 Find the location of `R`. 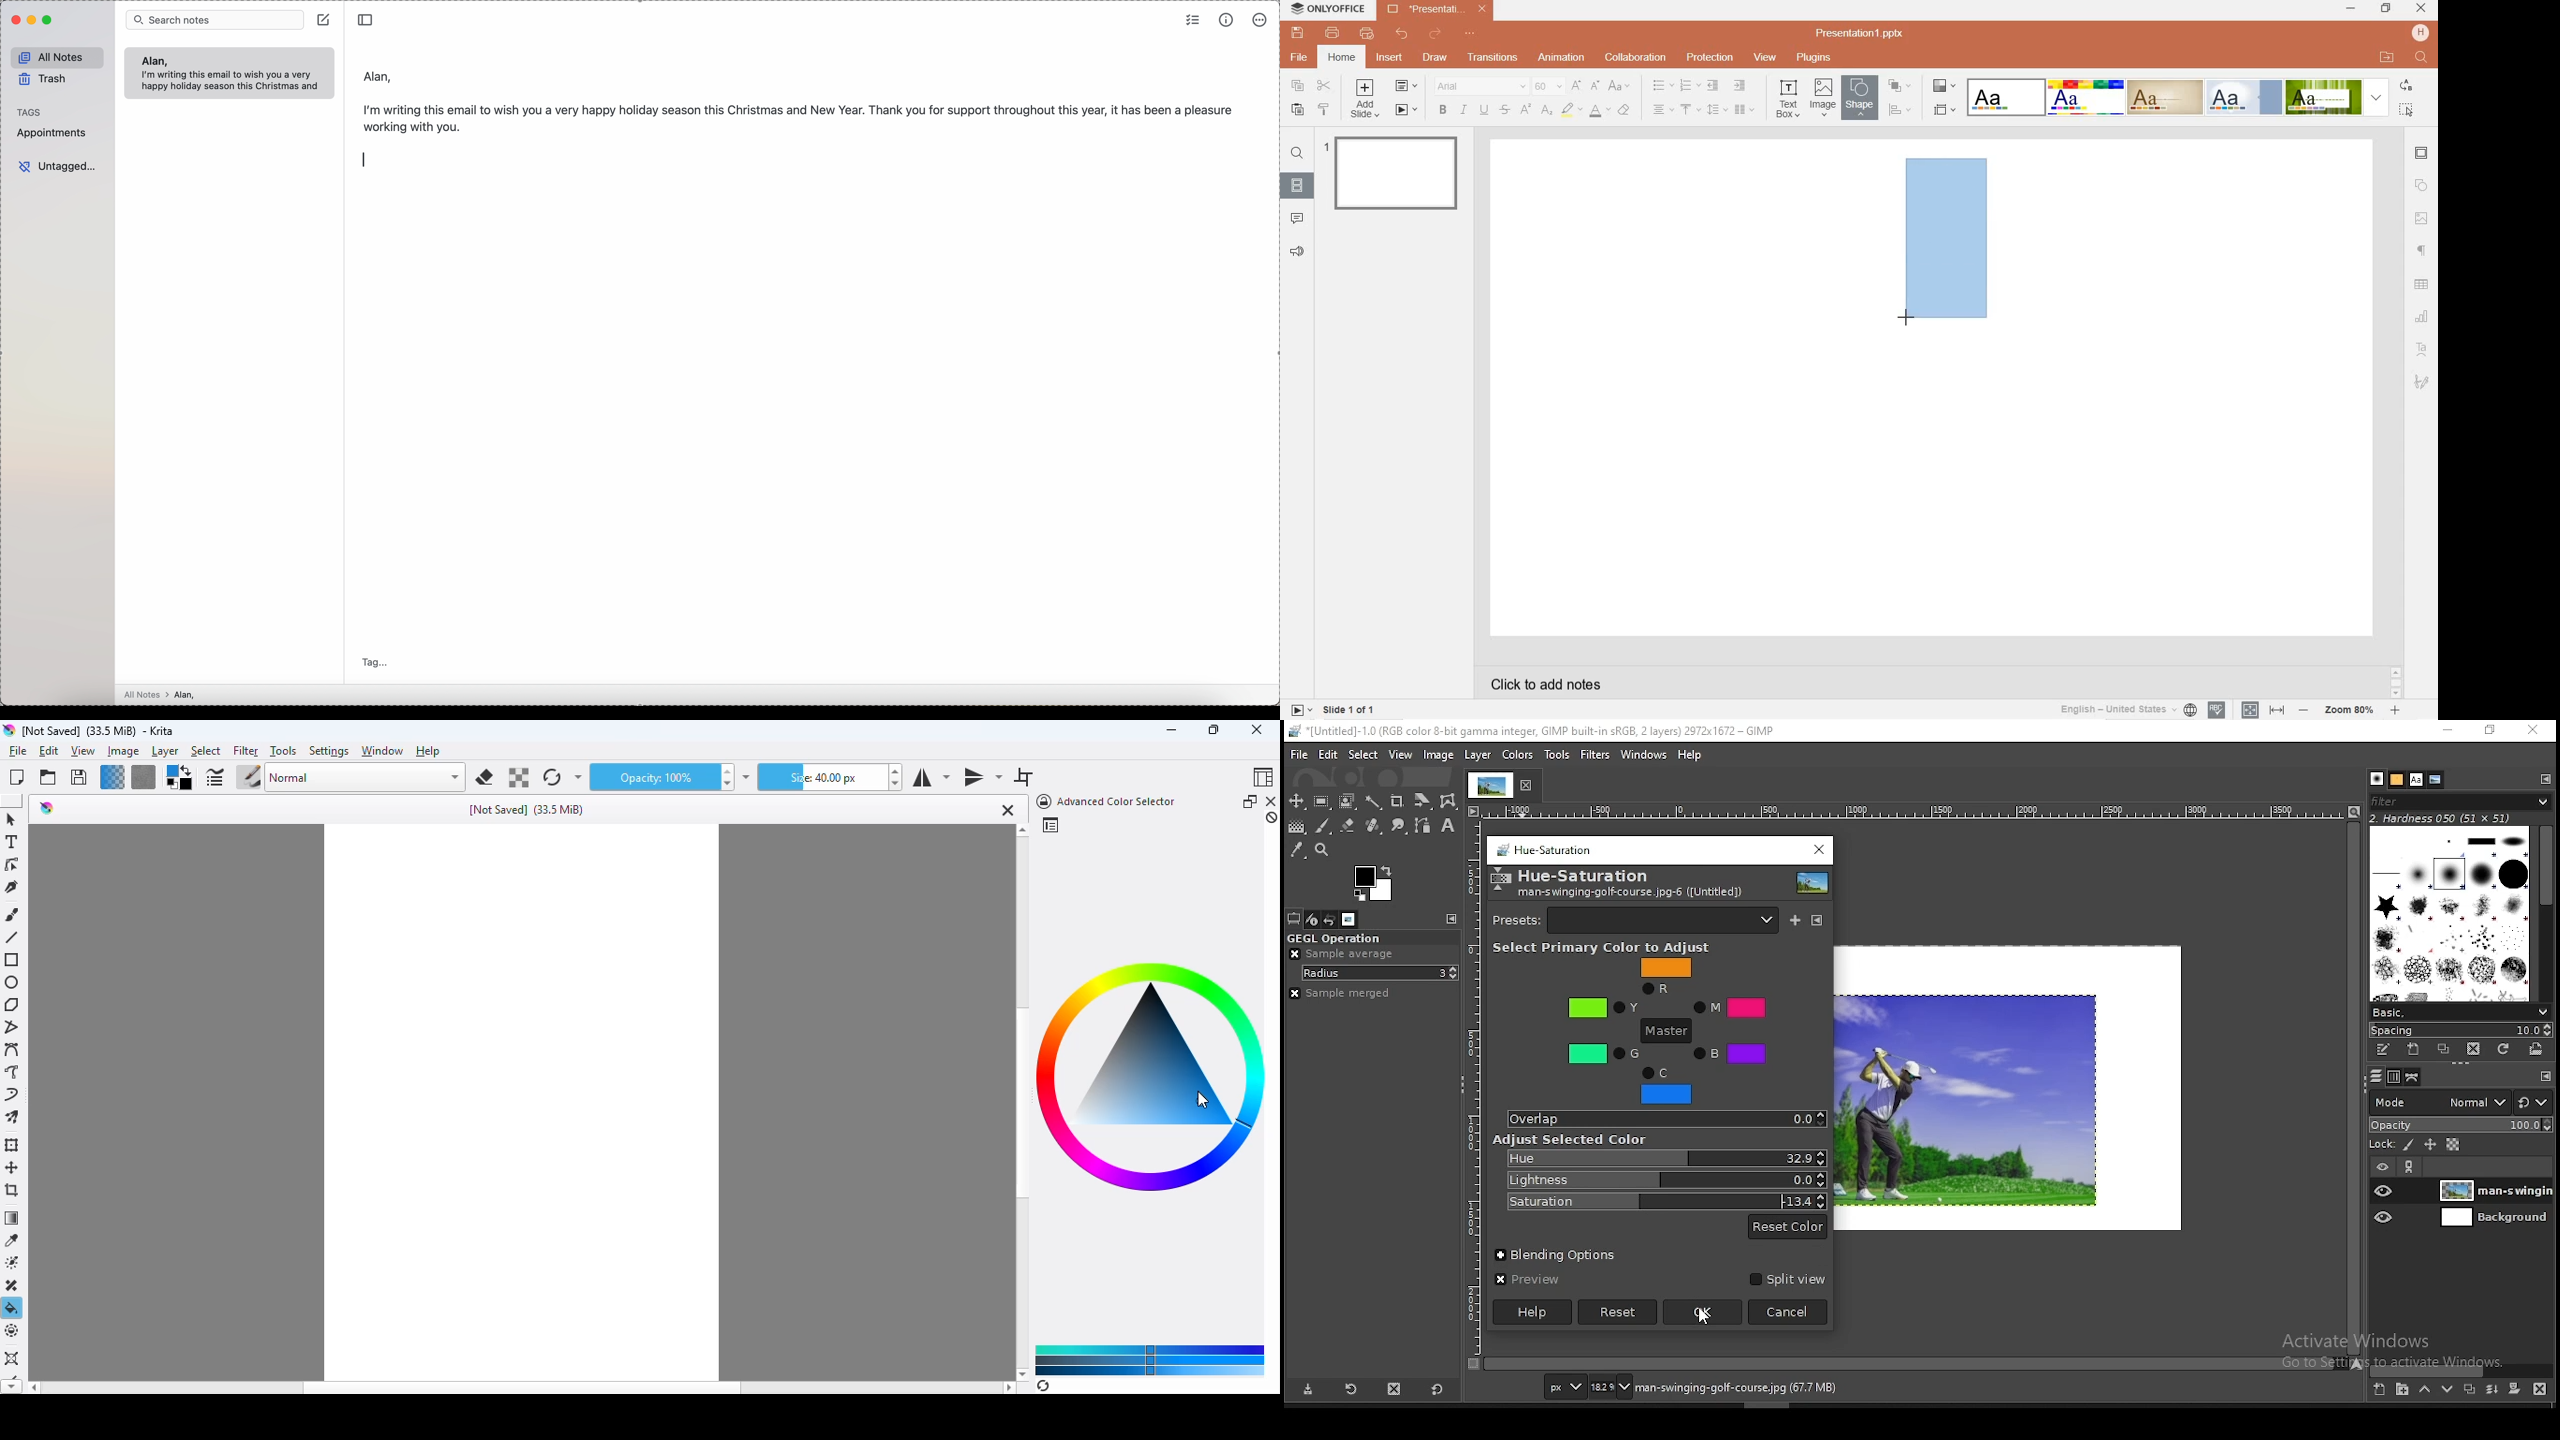

R is located at coordinates (1665, 976).